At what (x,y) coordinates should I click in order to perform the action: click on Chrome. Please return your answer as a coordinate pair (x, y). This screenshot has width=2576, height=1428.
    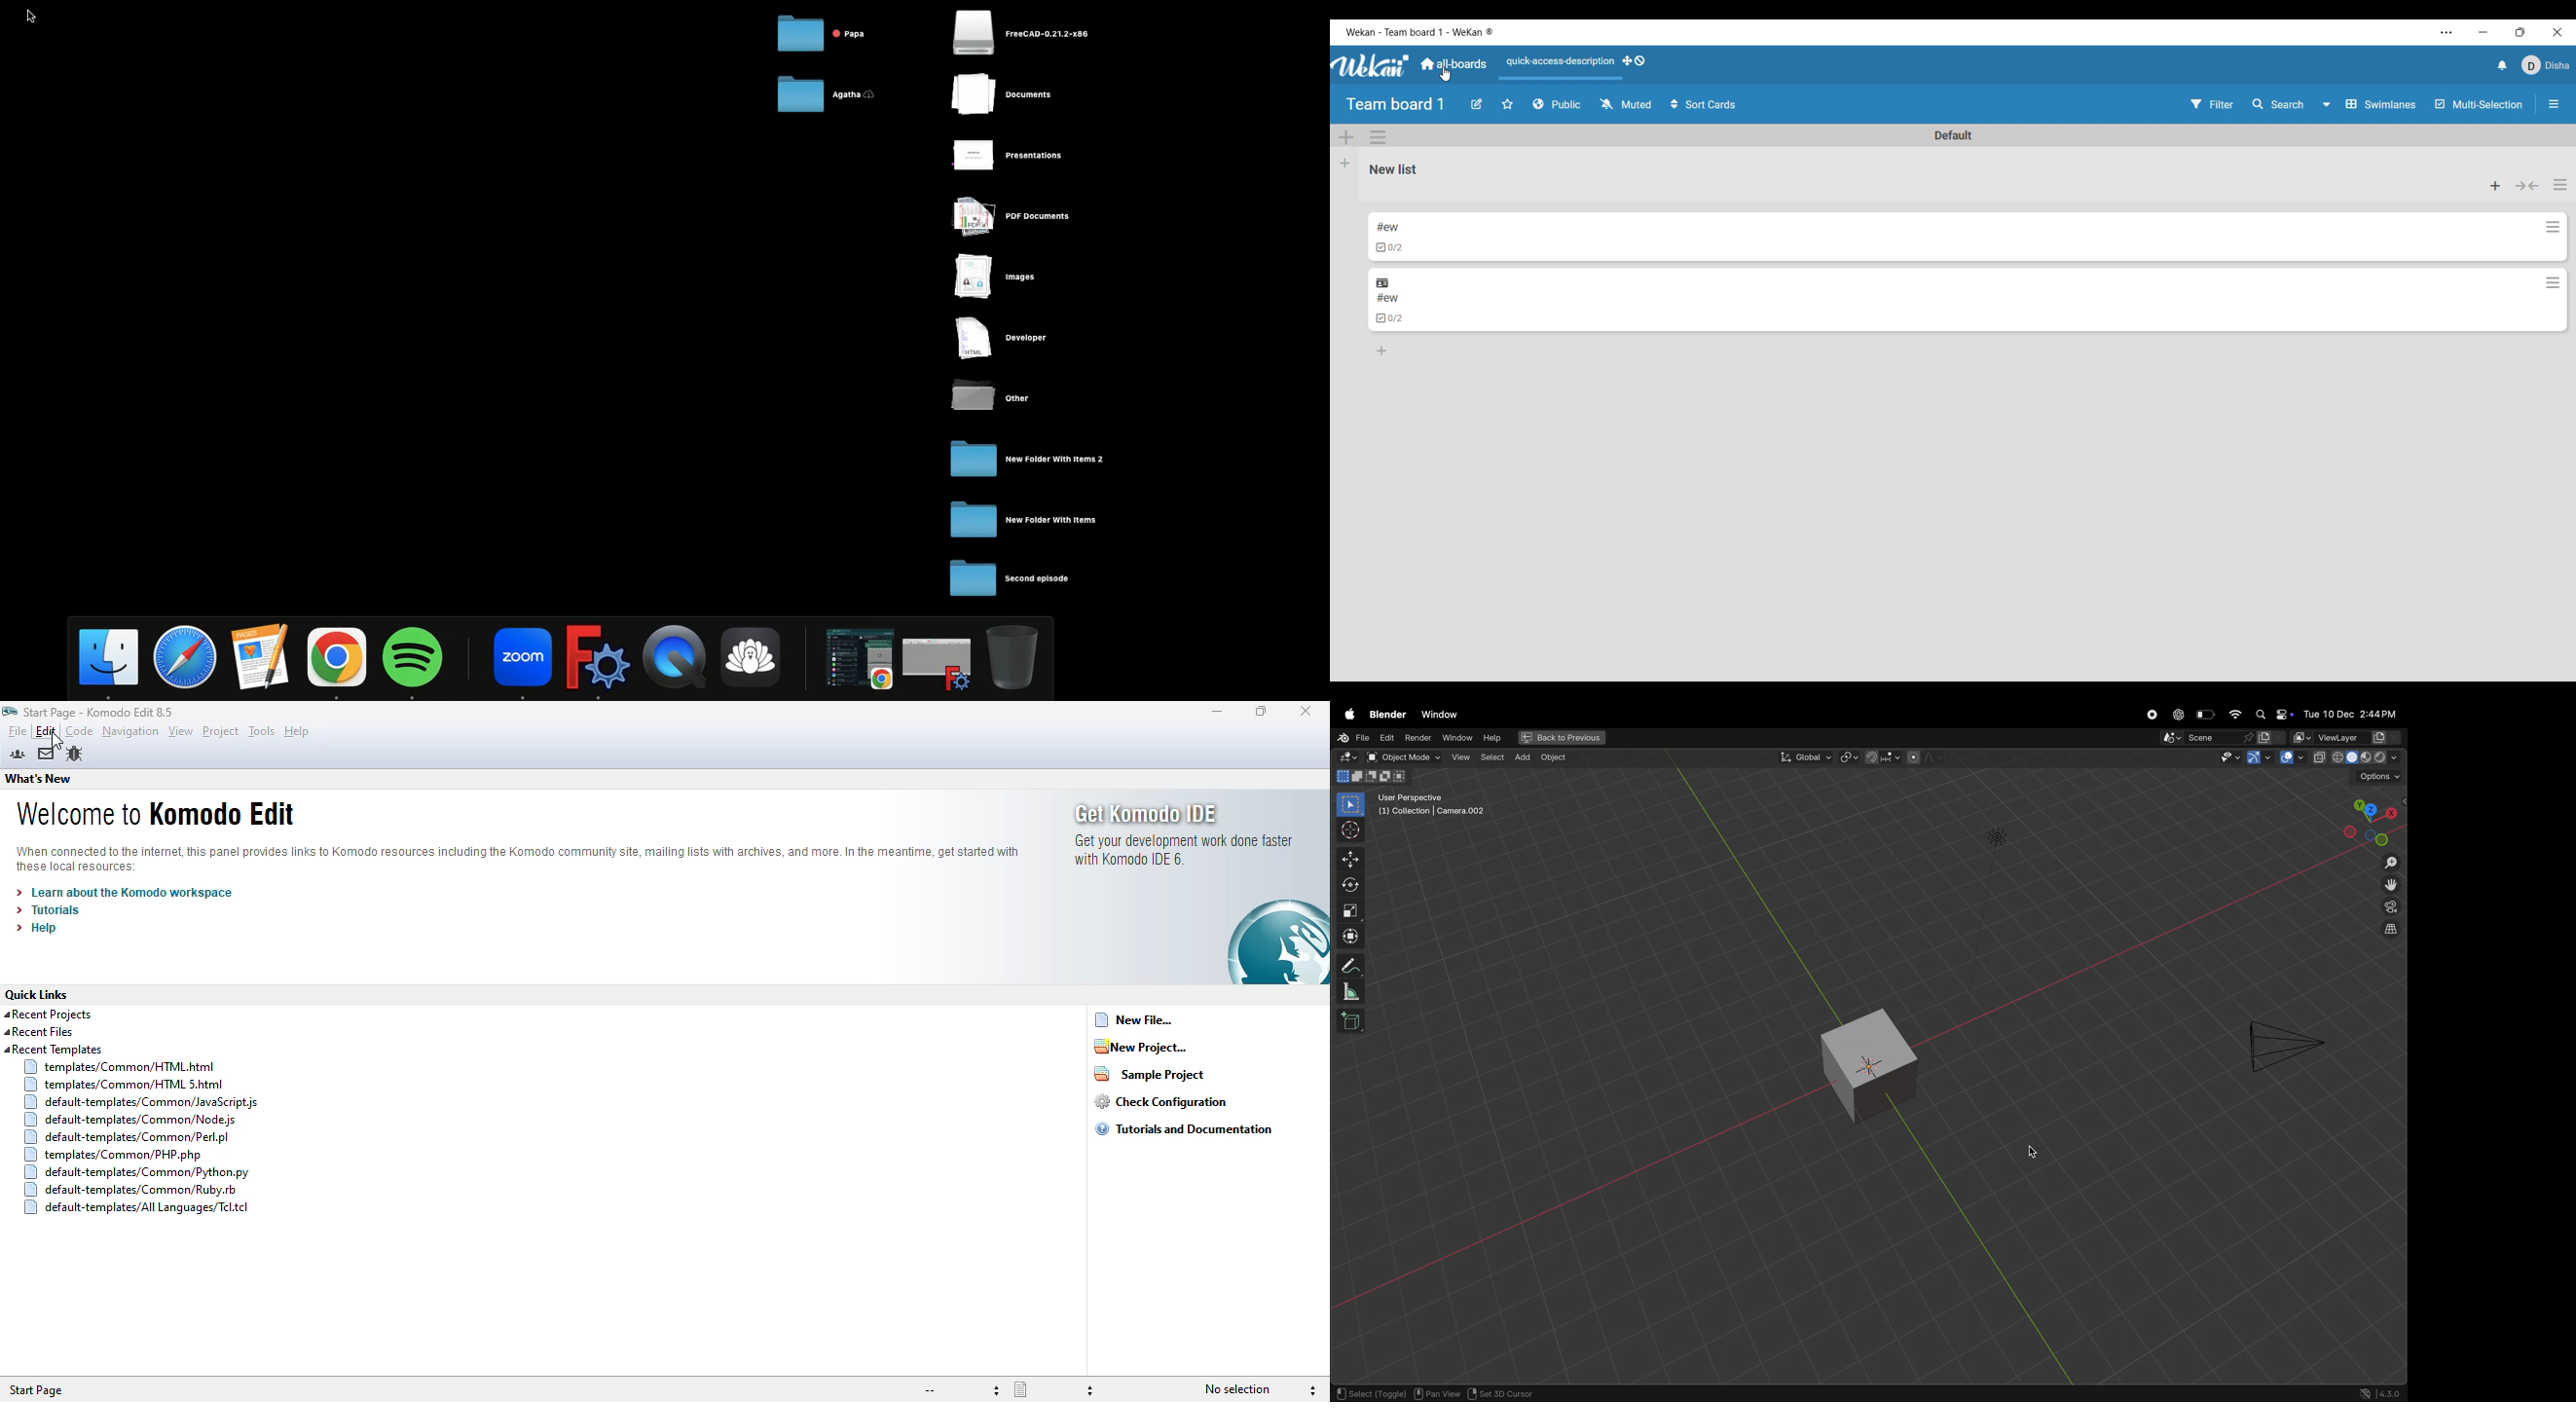
    Looking at the image, I should click on (339, 660).